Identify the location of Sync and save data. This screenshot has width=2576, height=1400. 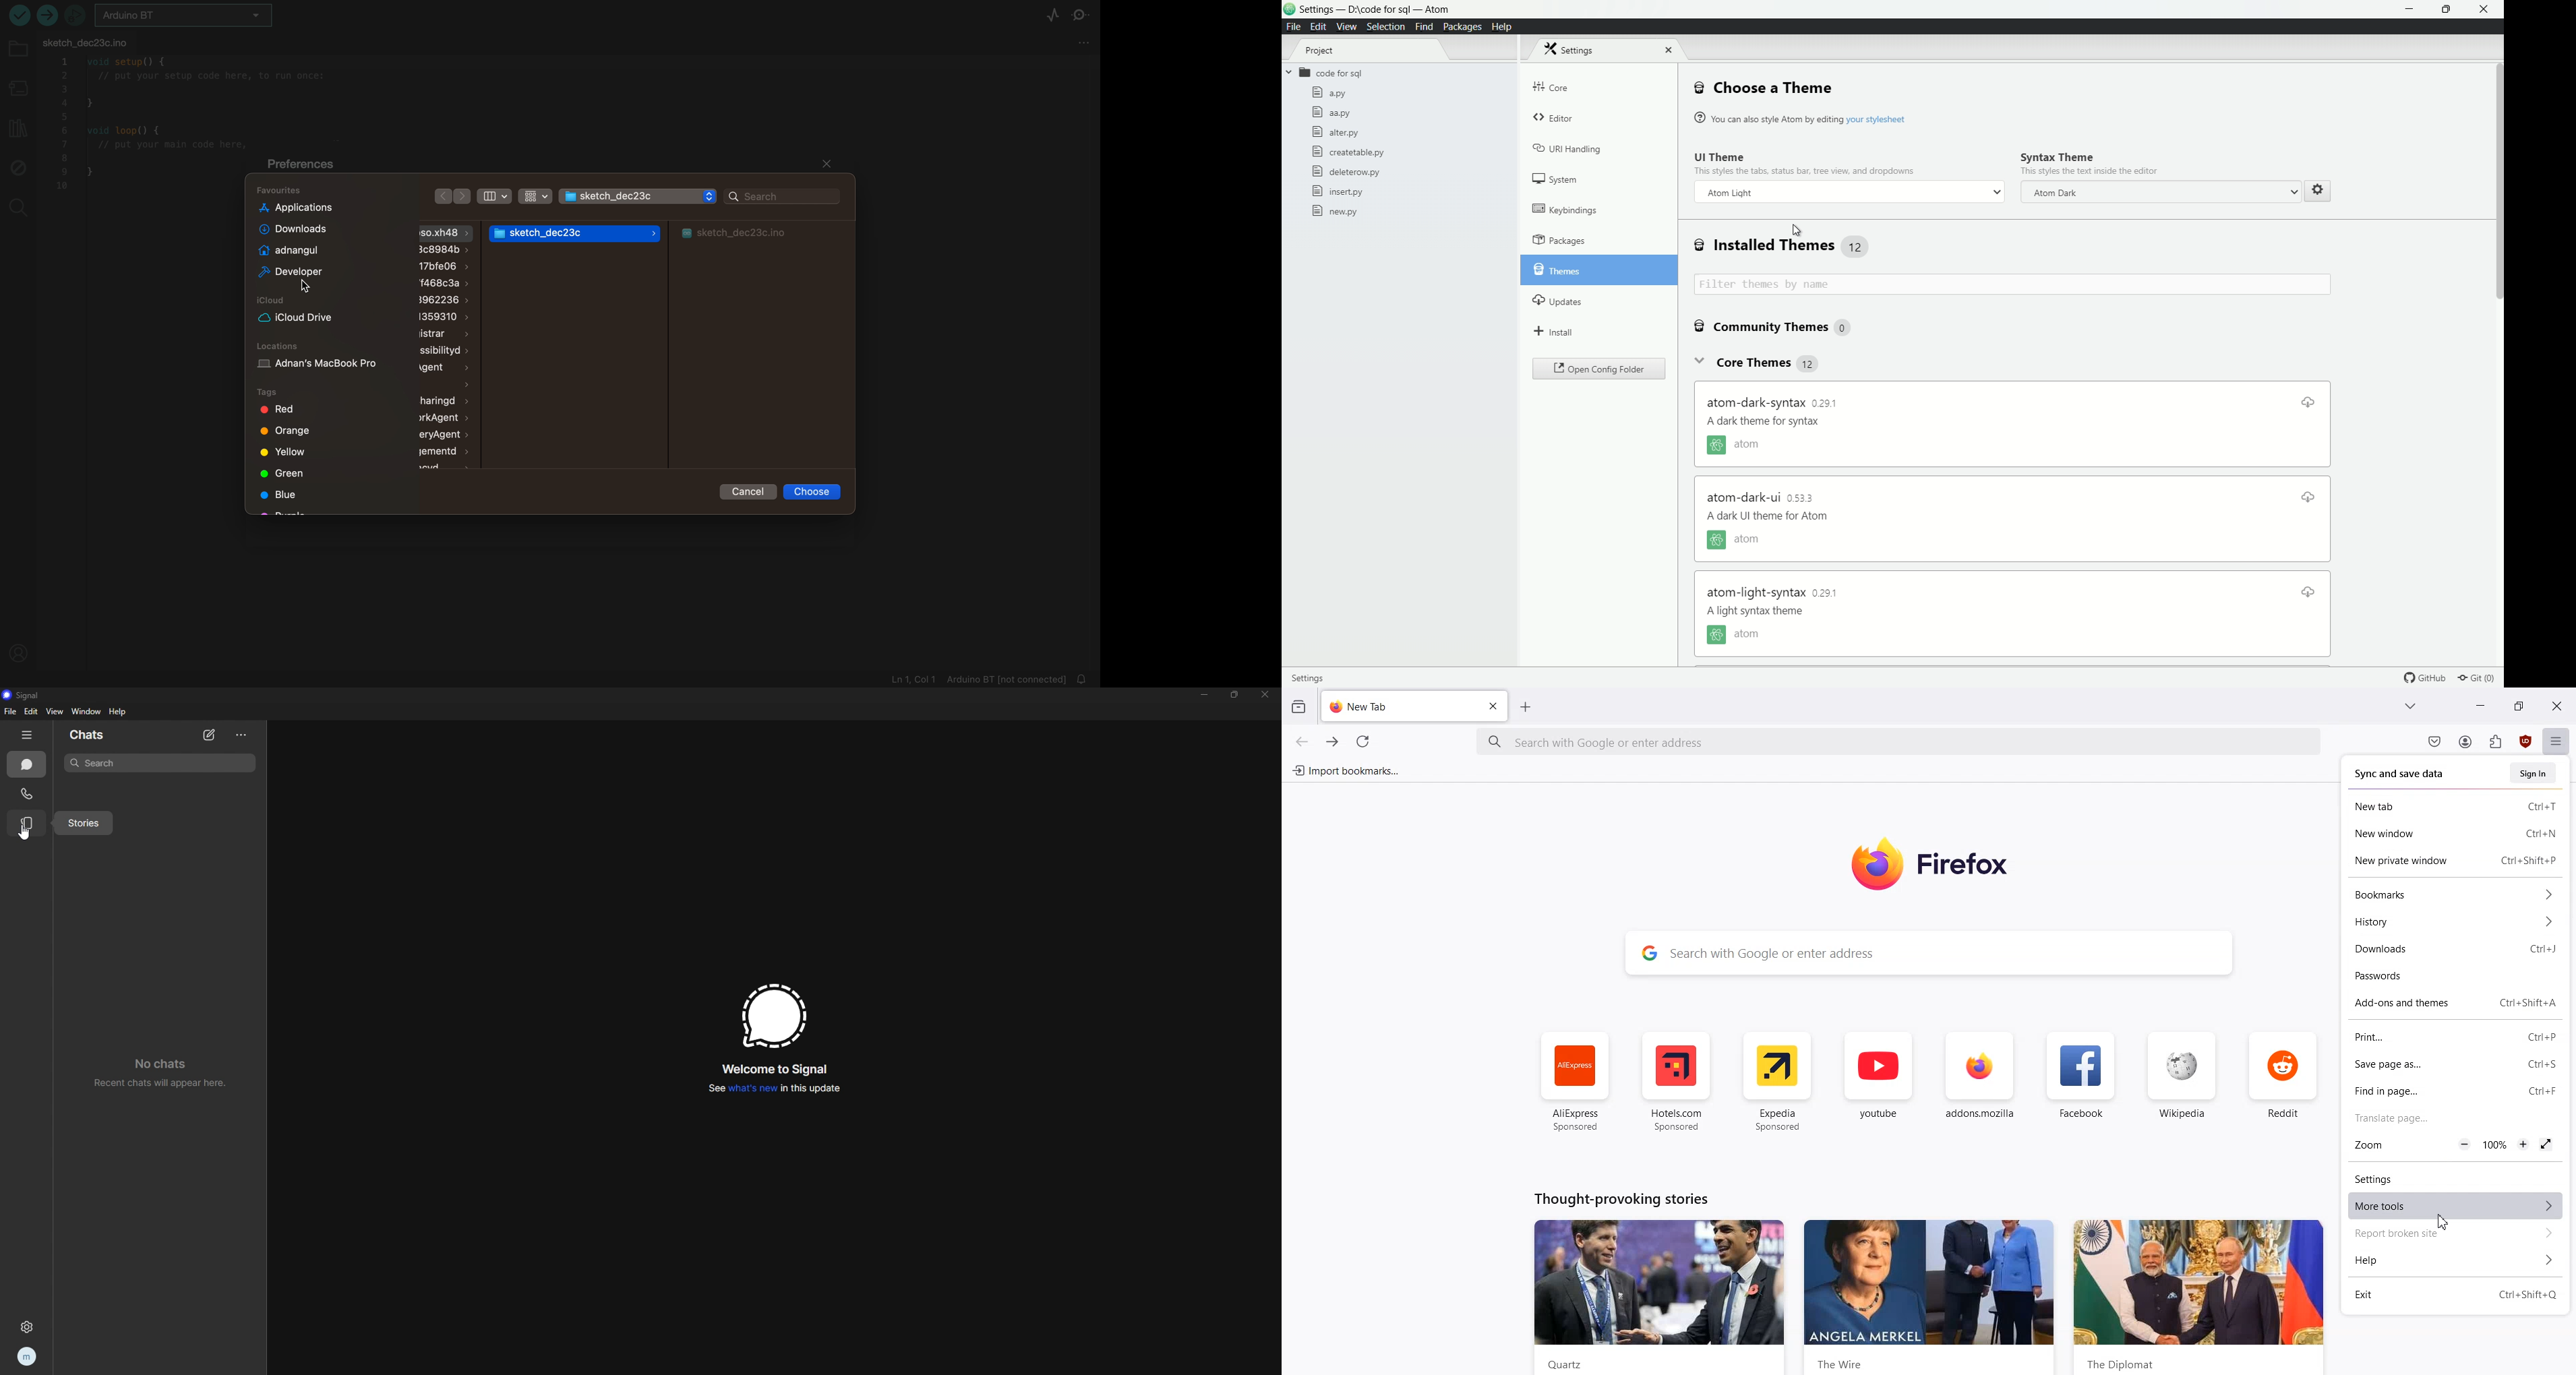
(2402, 773).